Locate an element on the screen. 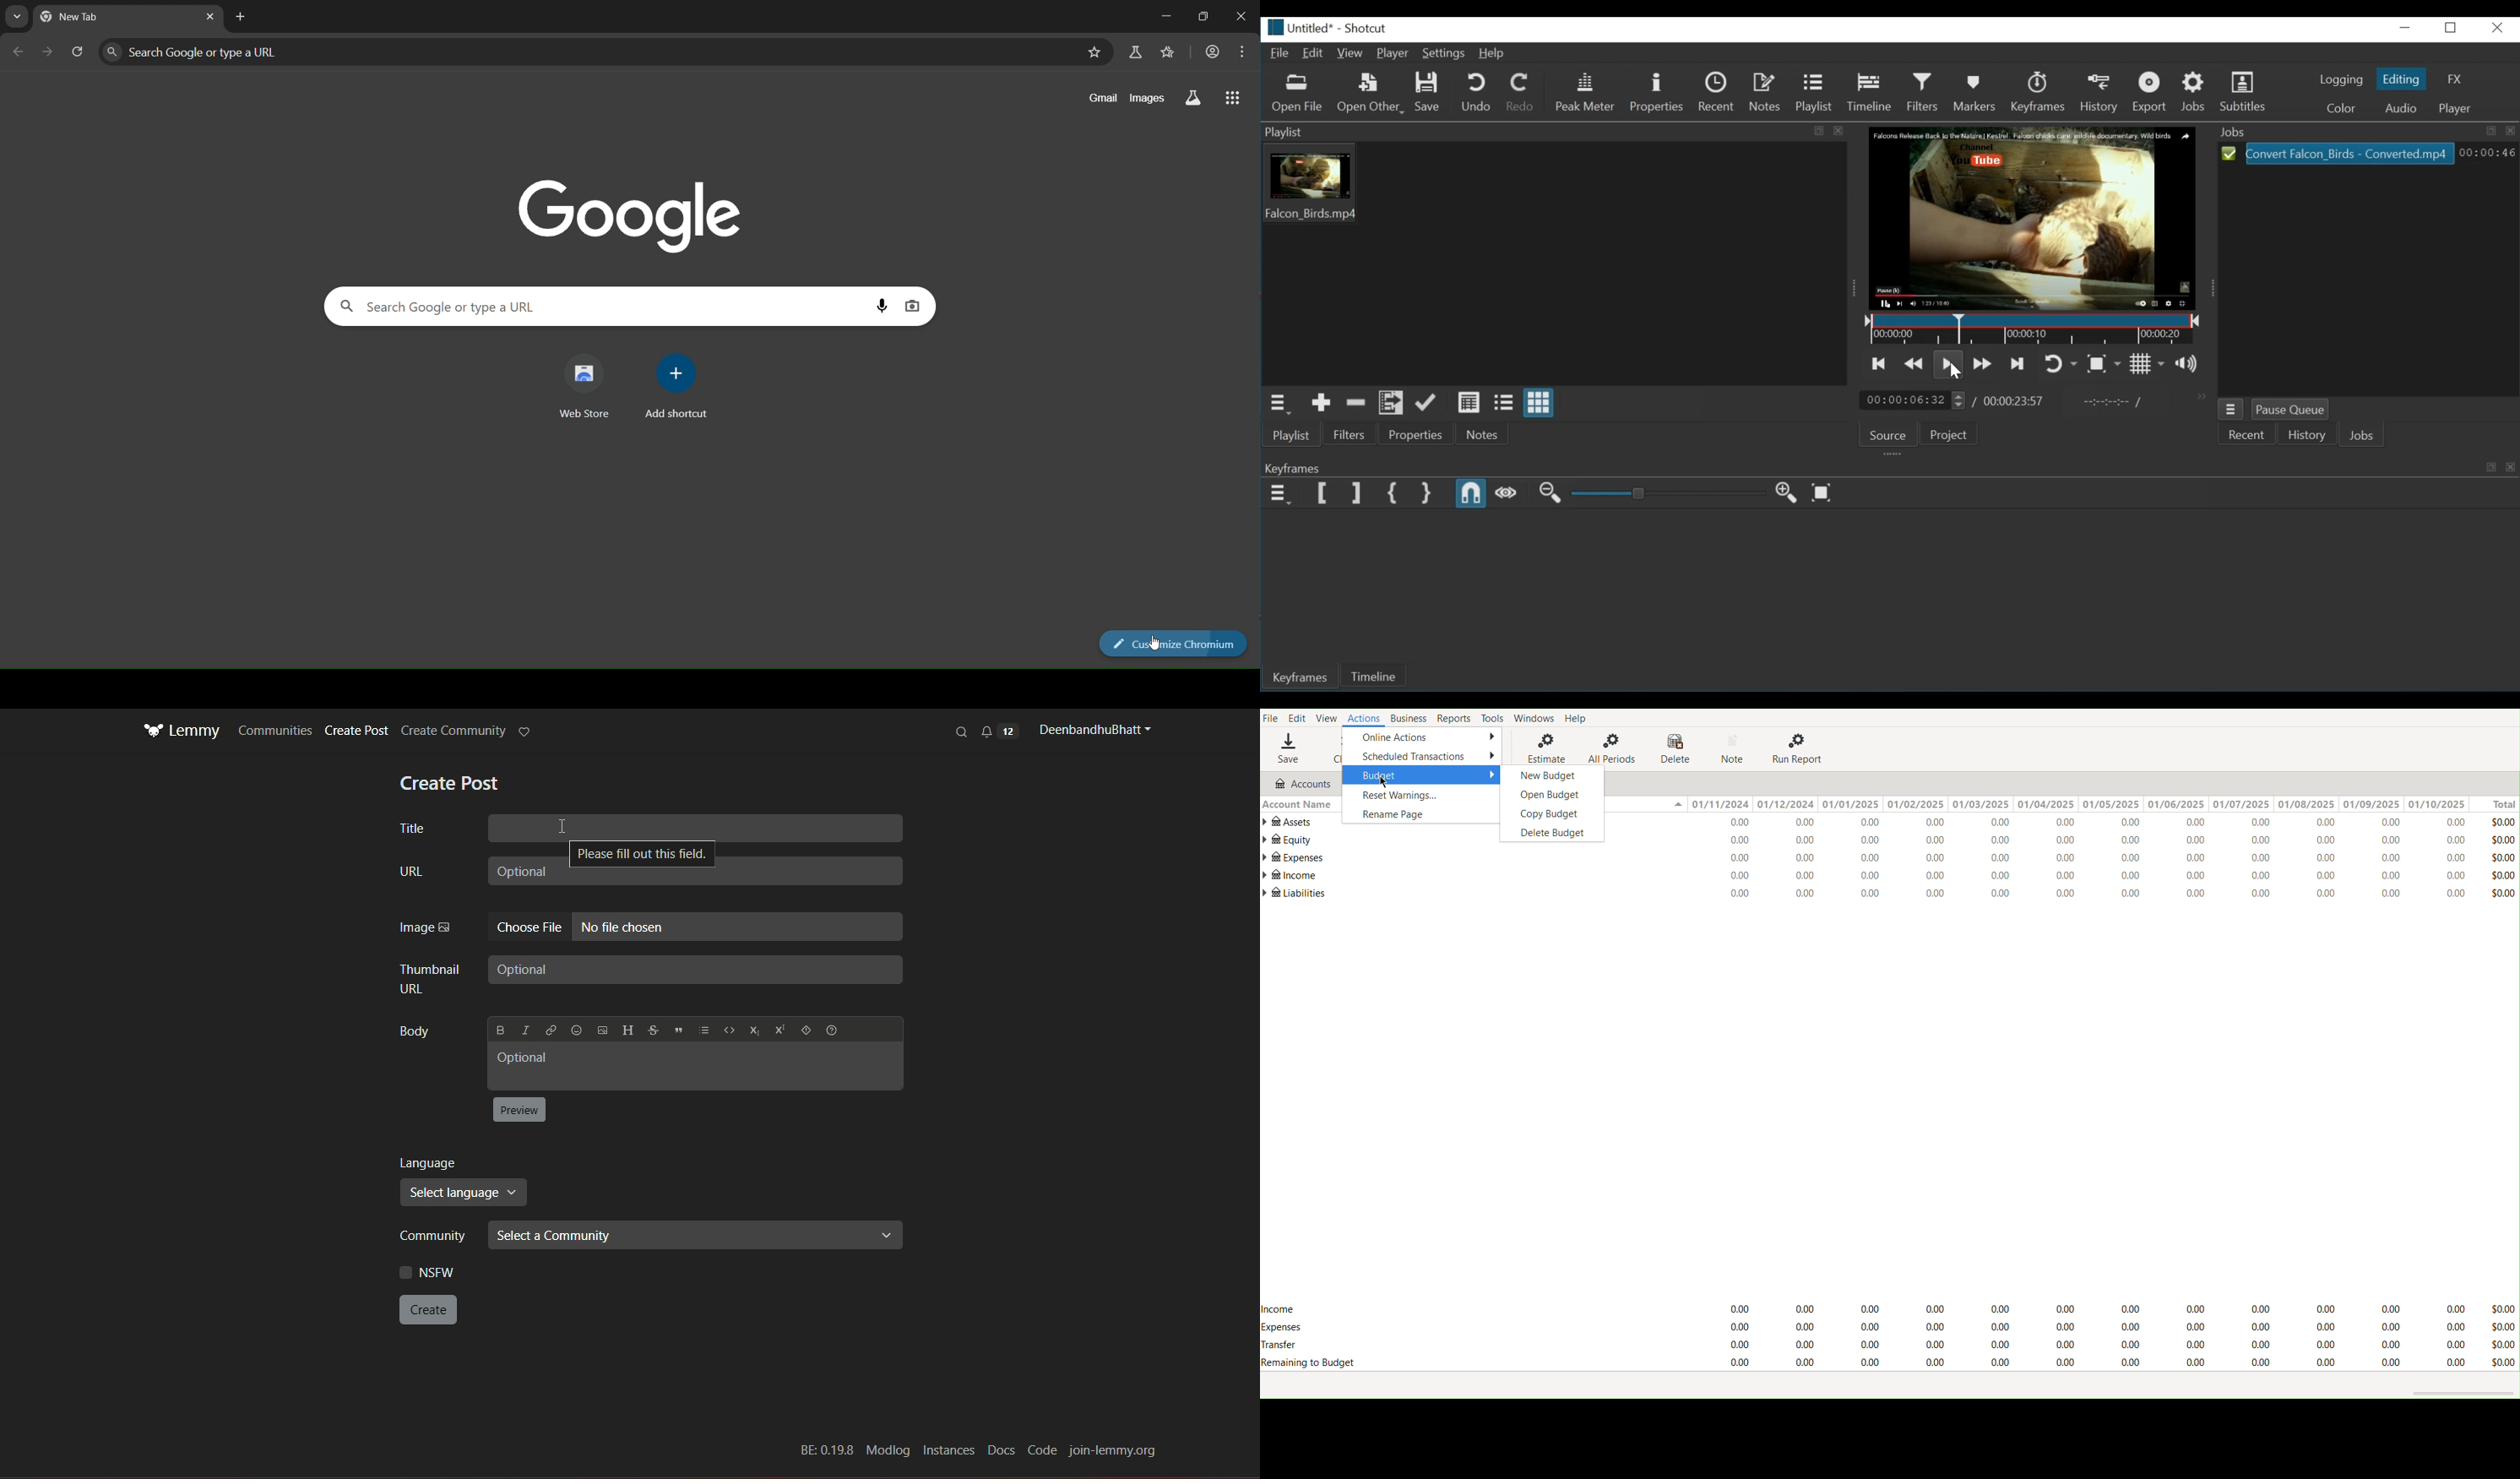  Redo is located at coordinates (1521, 91).